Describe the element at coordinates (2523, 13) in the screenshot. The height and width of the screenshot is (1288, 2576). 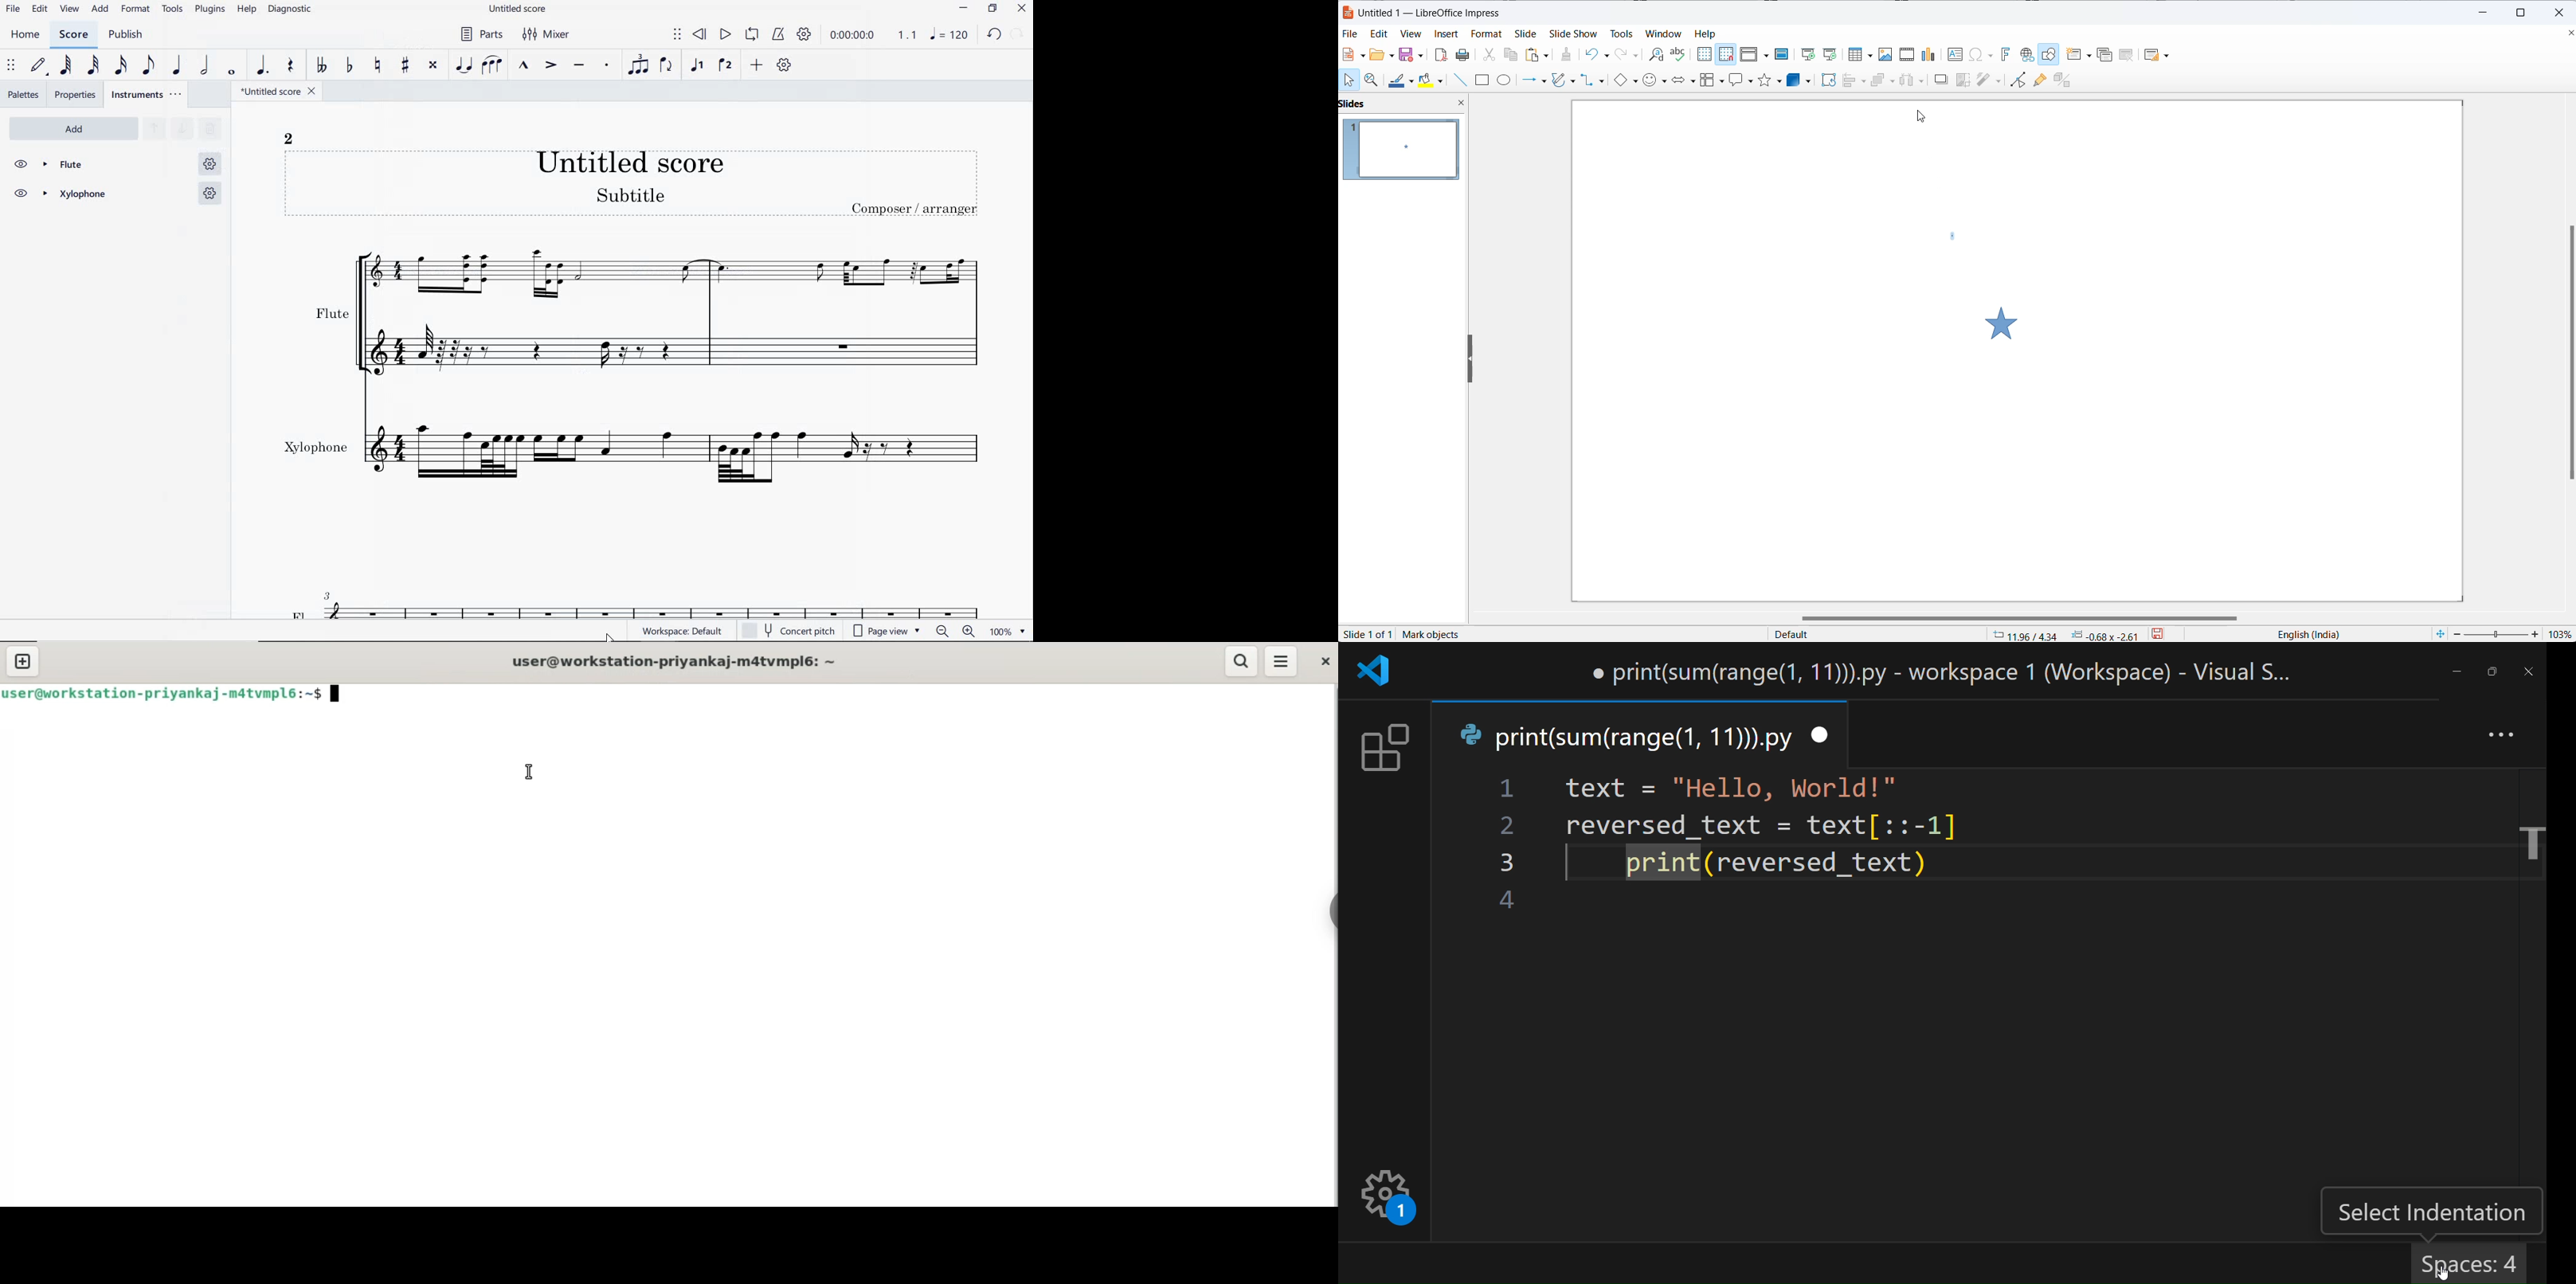
I see `maximize` at that location.